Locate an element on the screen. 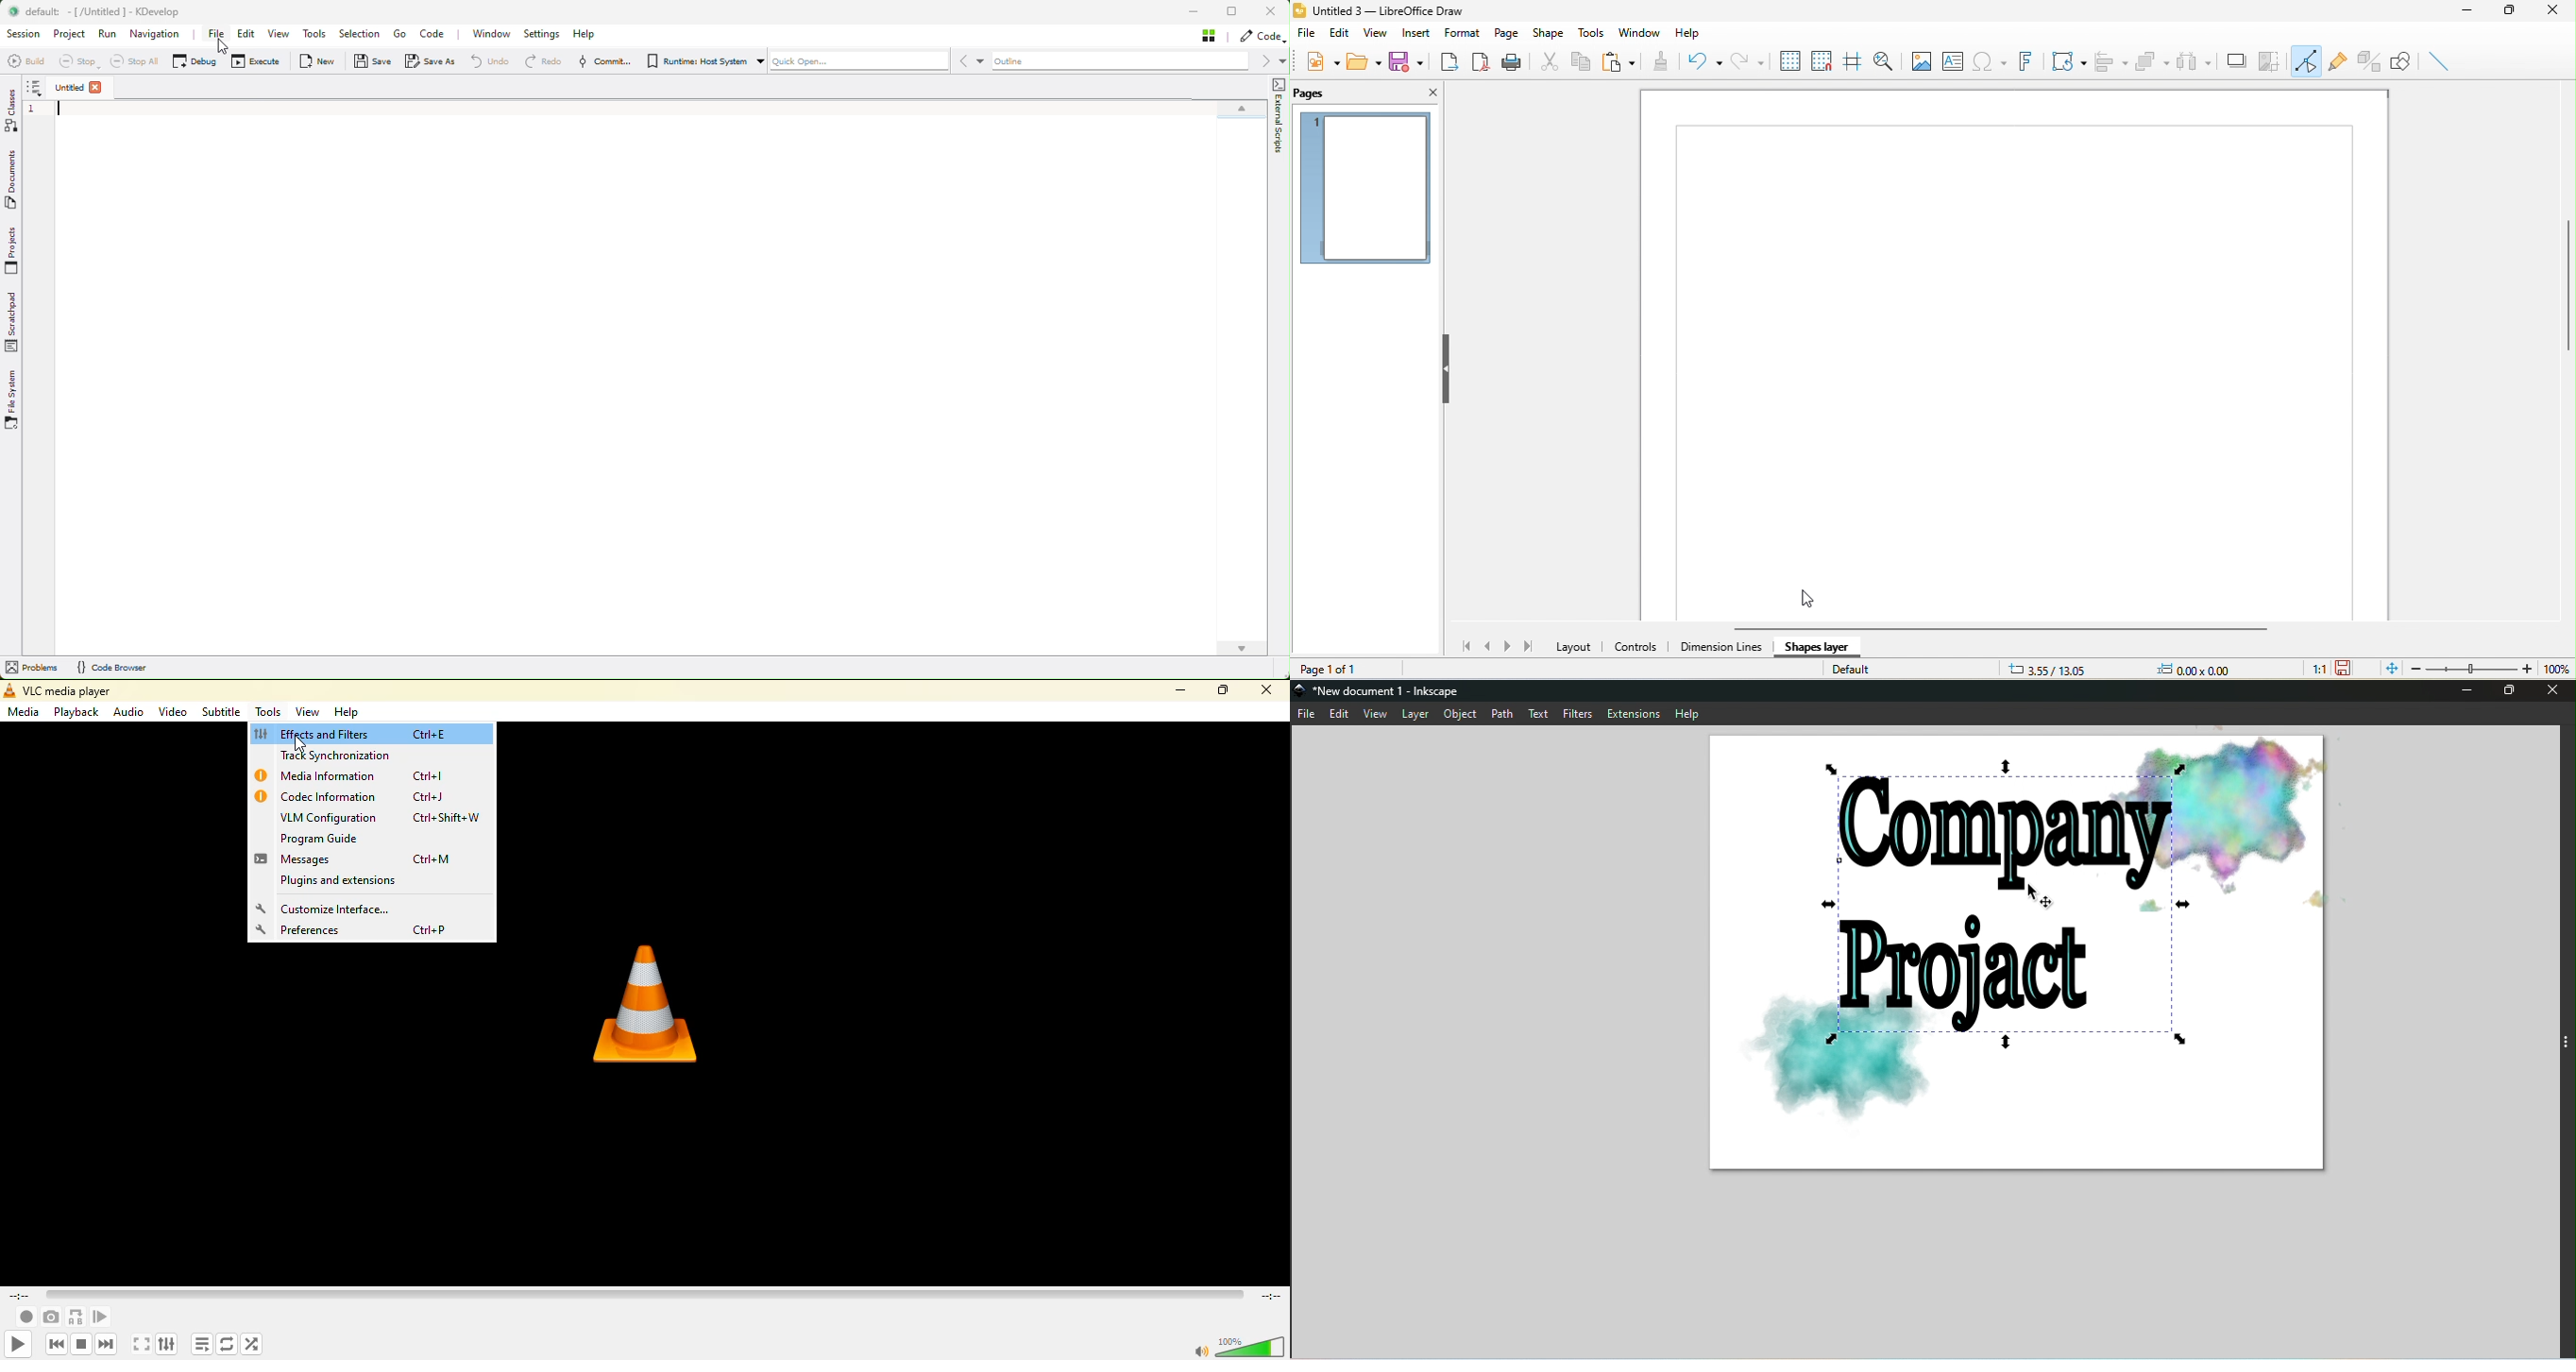  window is located at coordinates (1642, 32).